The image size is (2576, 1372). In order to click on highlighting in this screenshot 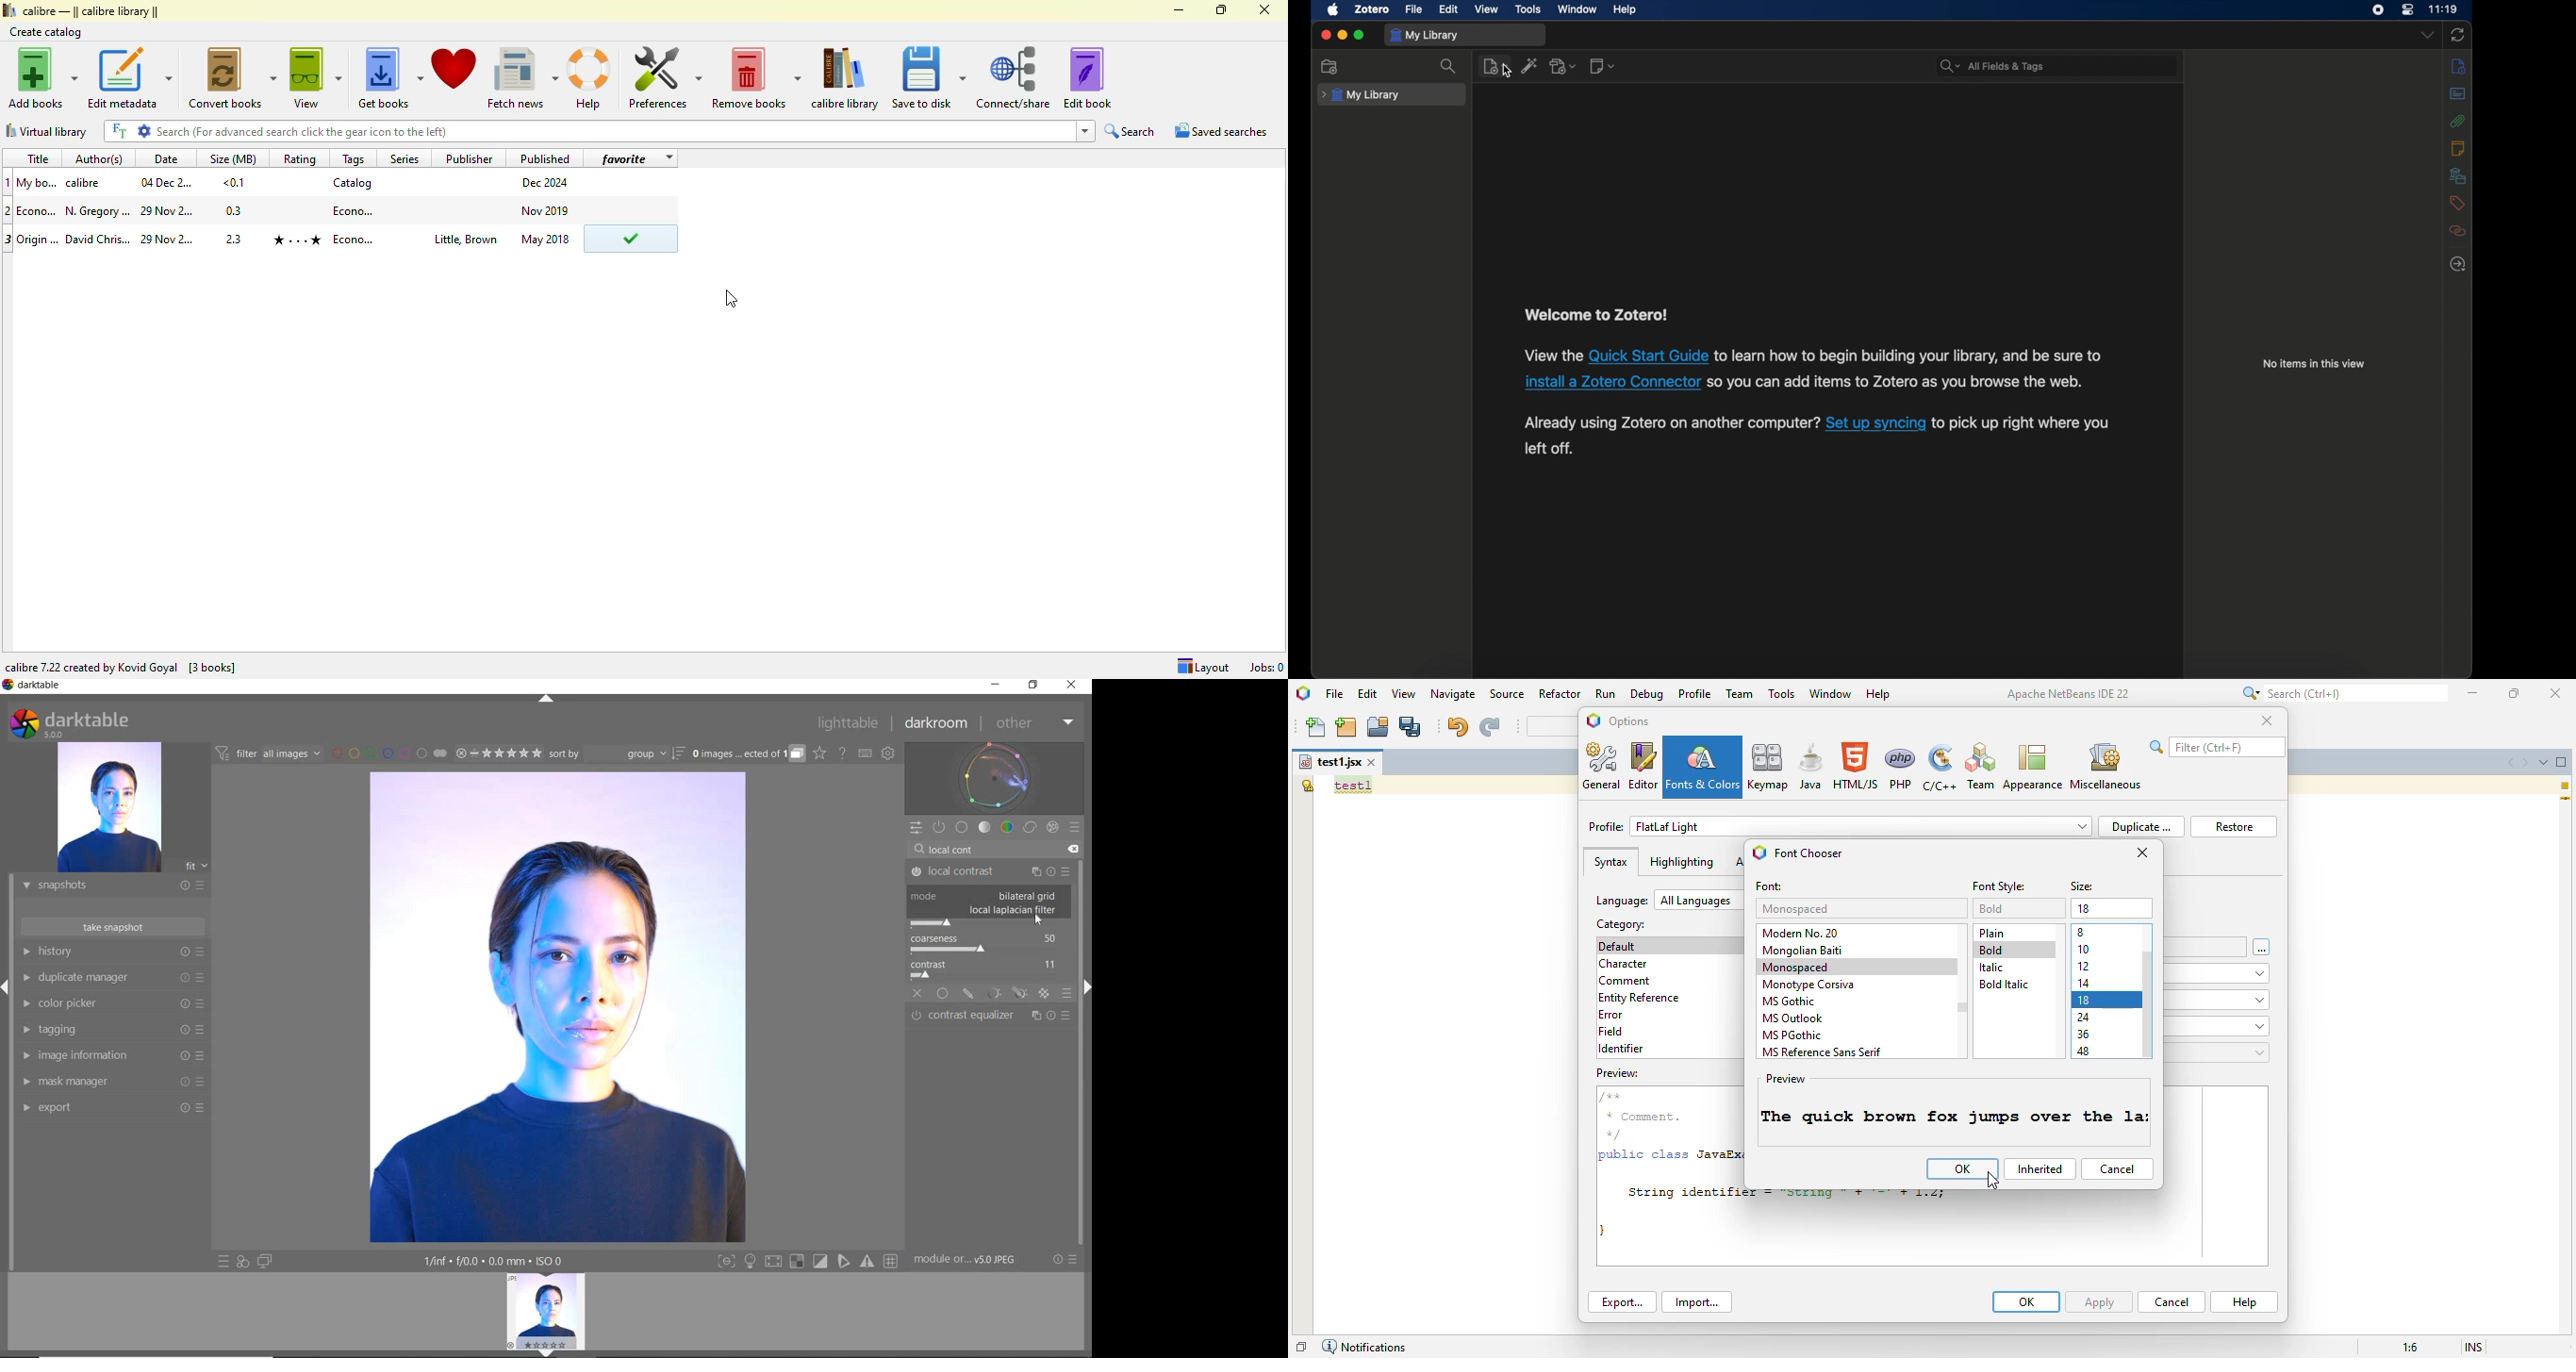, I will do `click(1681, 862)`.